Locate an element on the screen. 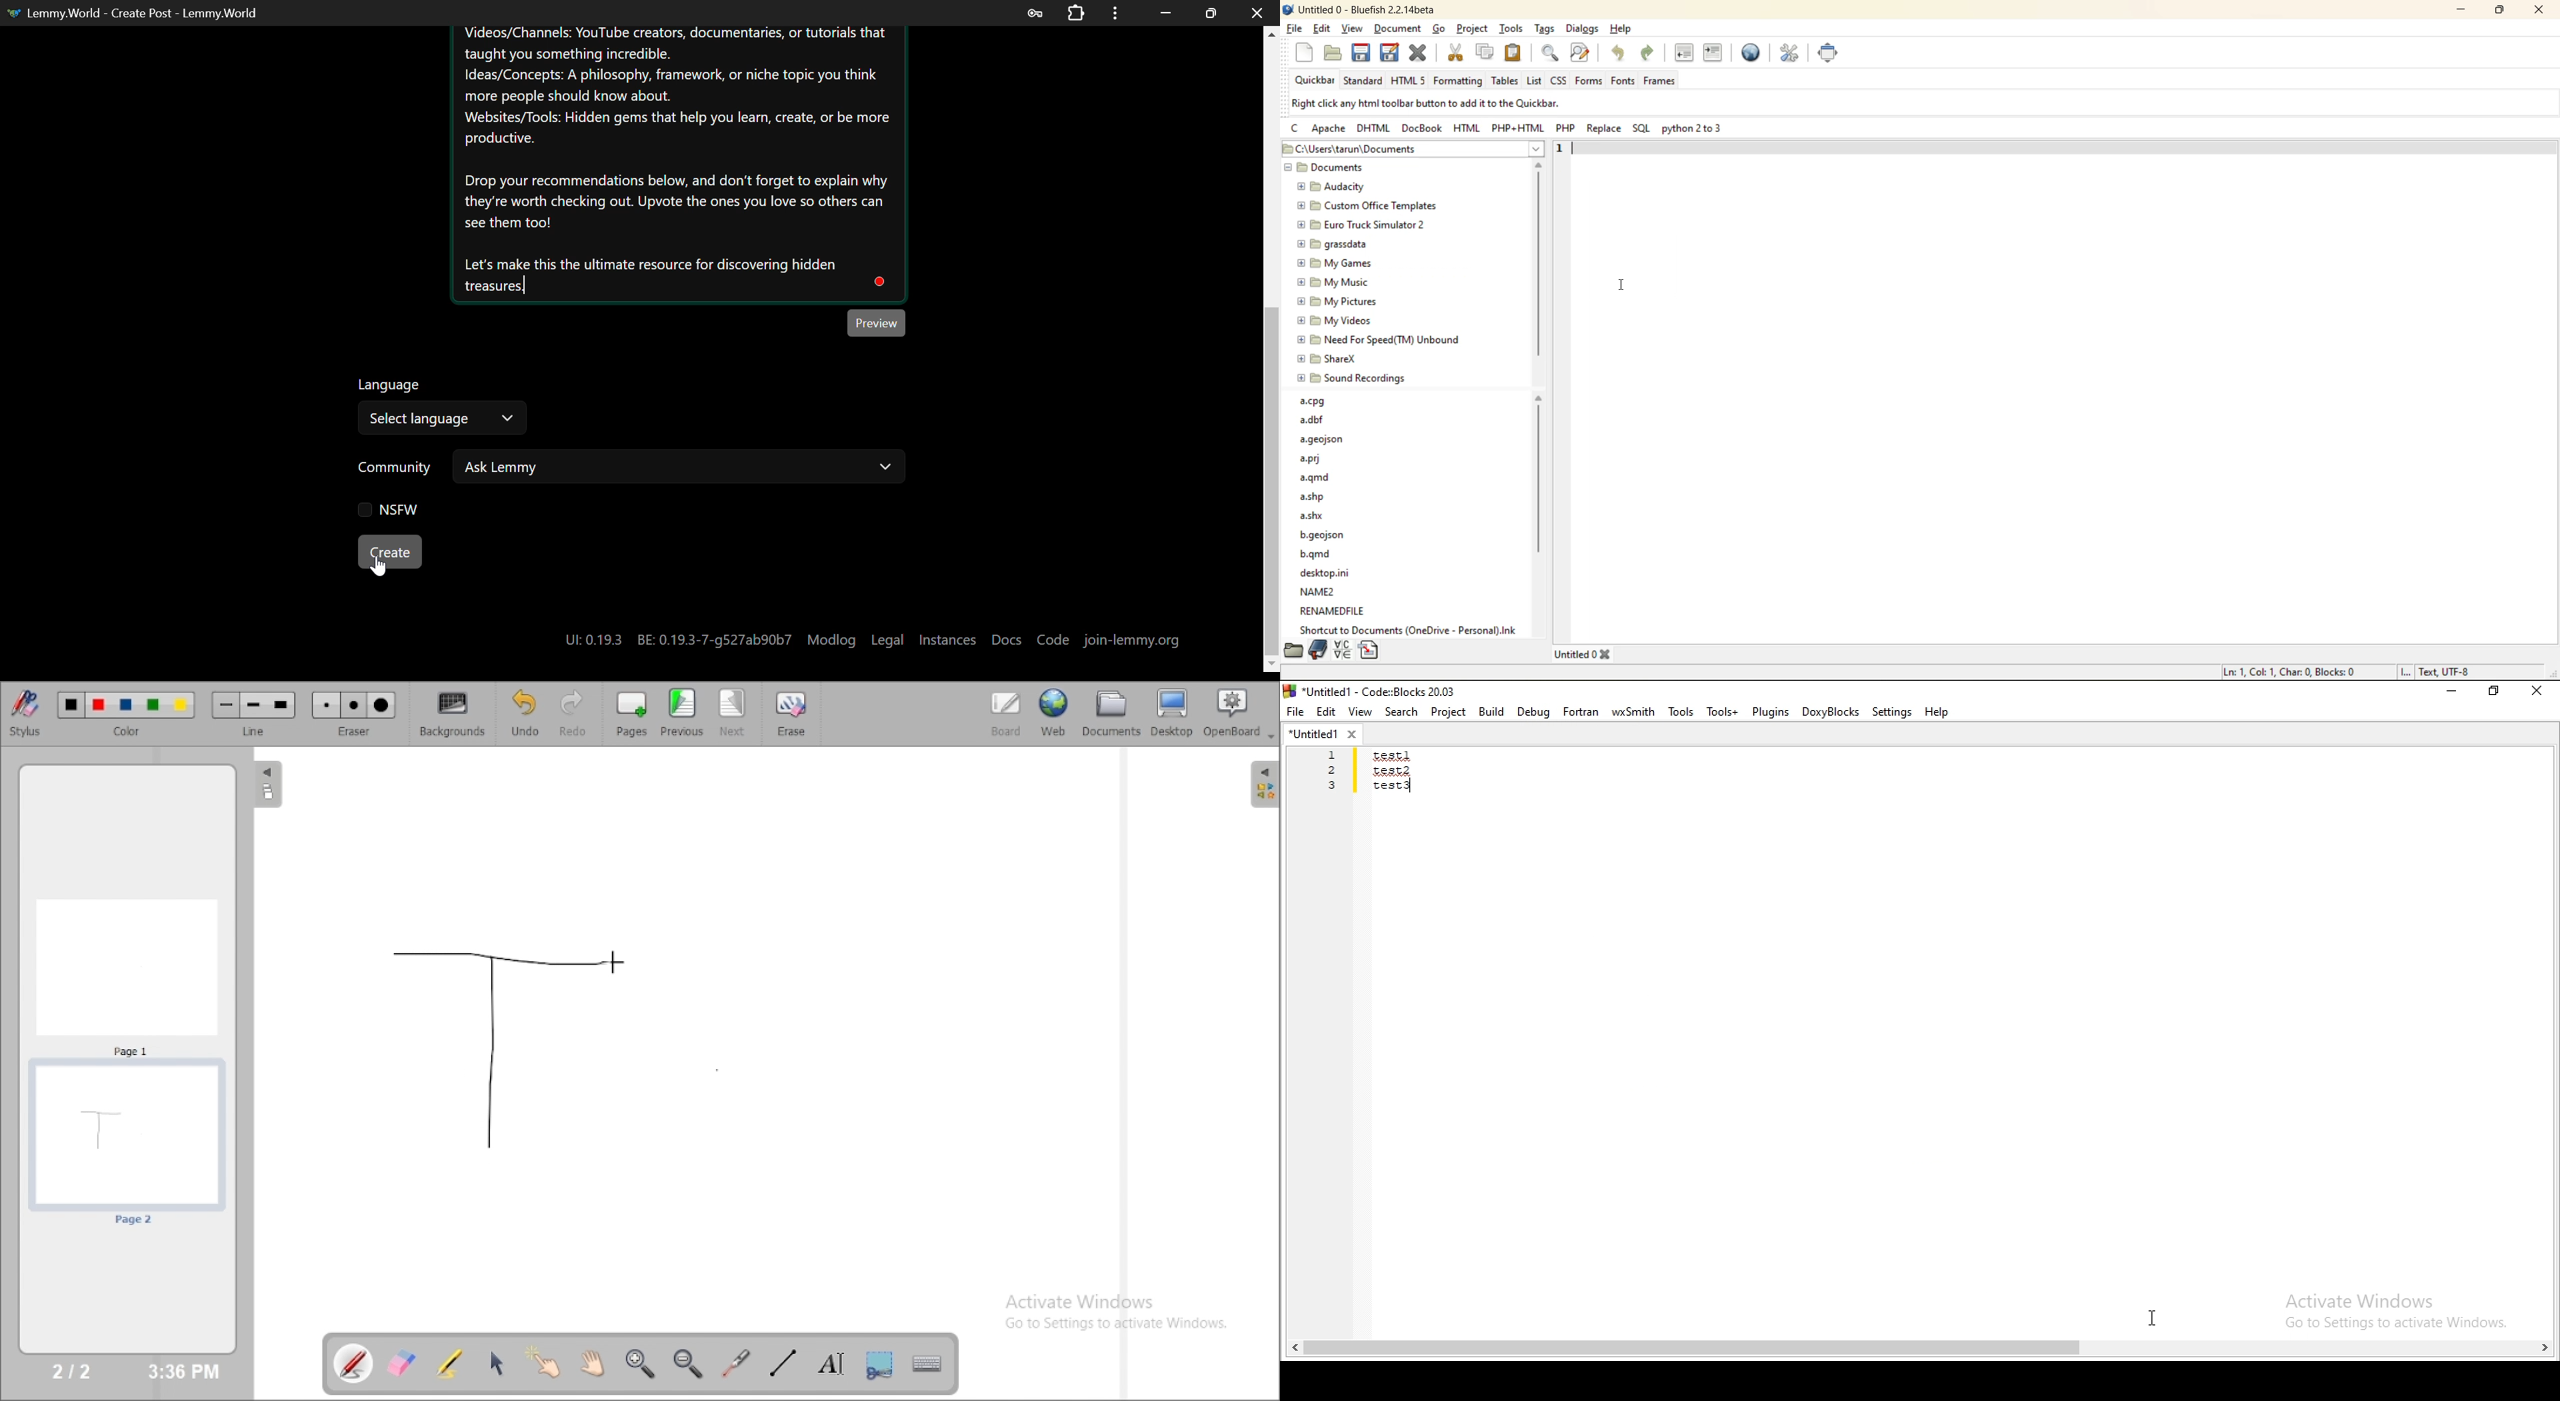 The height and width of the screenshot is (1428, 2576). Close Window is located at coordinates (1257, 11).